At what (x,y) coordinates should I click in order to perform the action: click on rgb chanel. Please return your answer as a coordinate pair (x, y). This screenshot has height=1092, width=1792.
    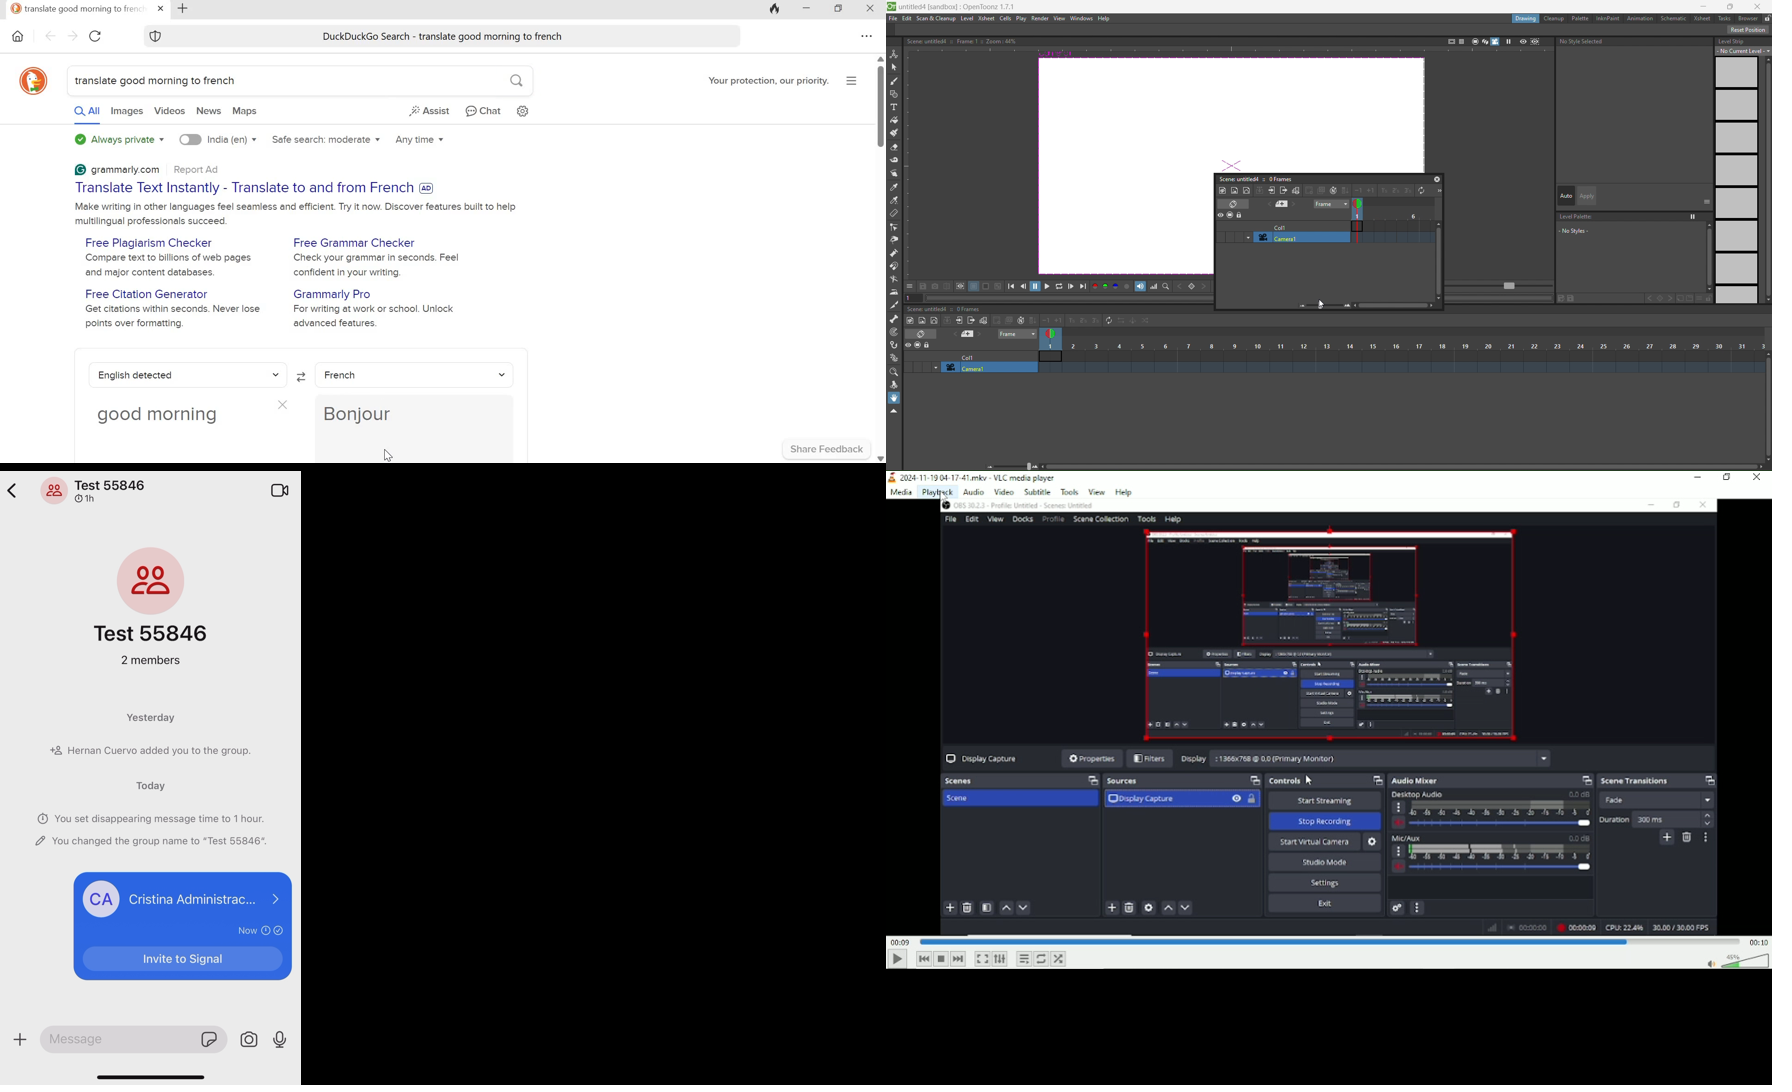
    Looking at the image, I should click on (1107, 287).